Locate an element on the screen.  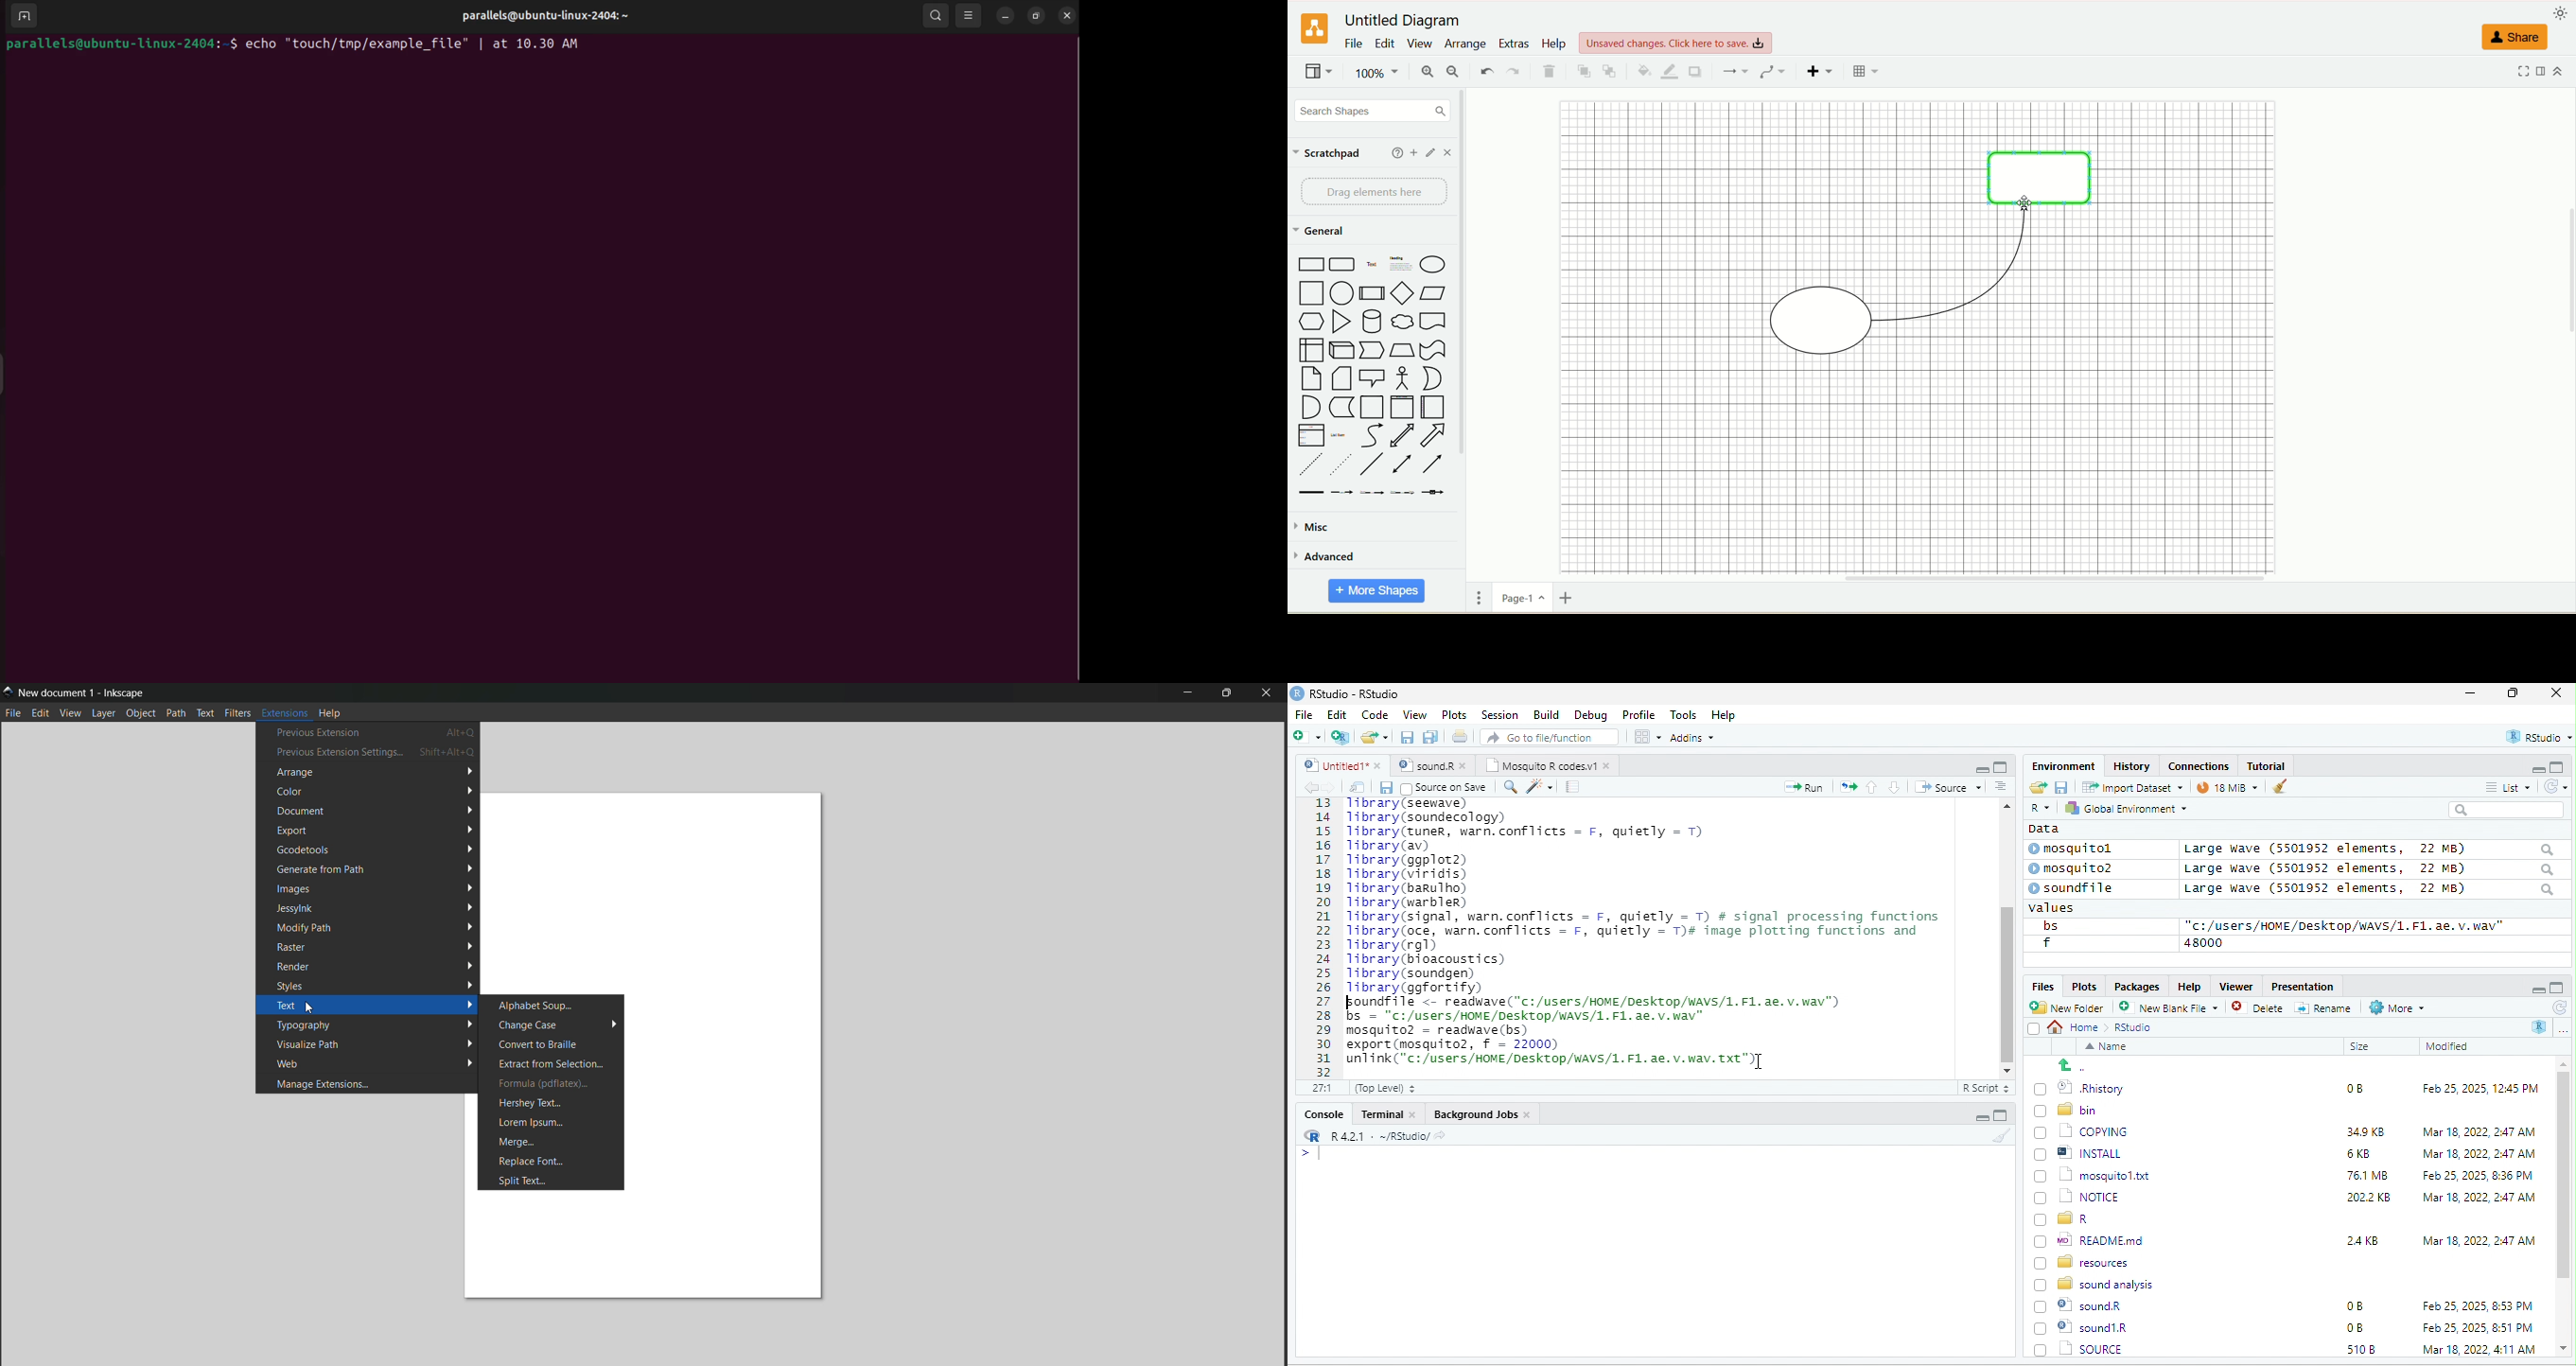
minimize is located at coordinates (2536, 989).